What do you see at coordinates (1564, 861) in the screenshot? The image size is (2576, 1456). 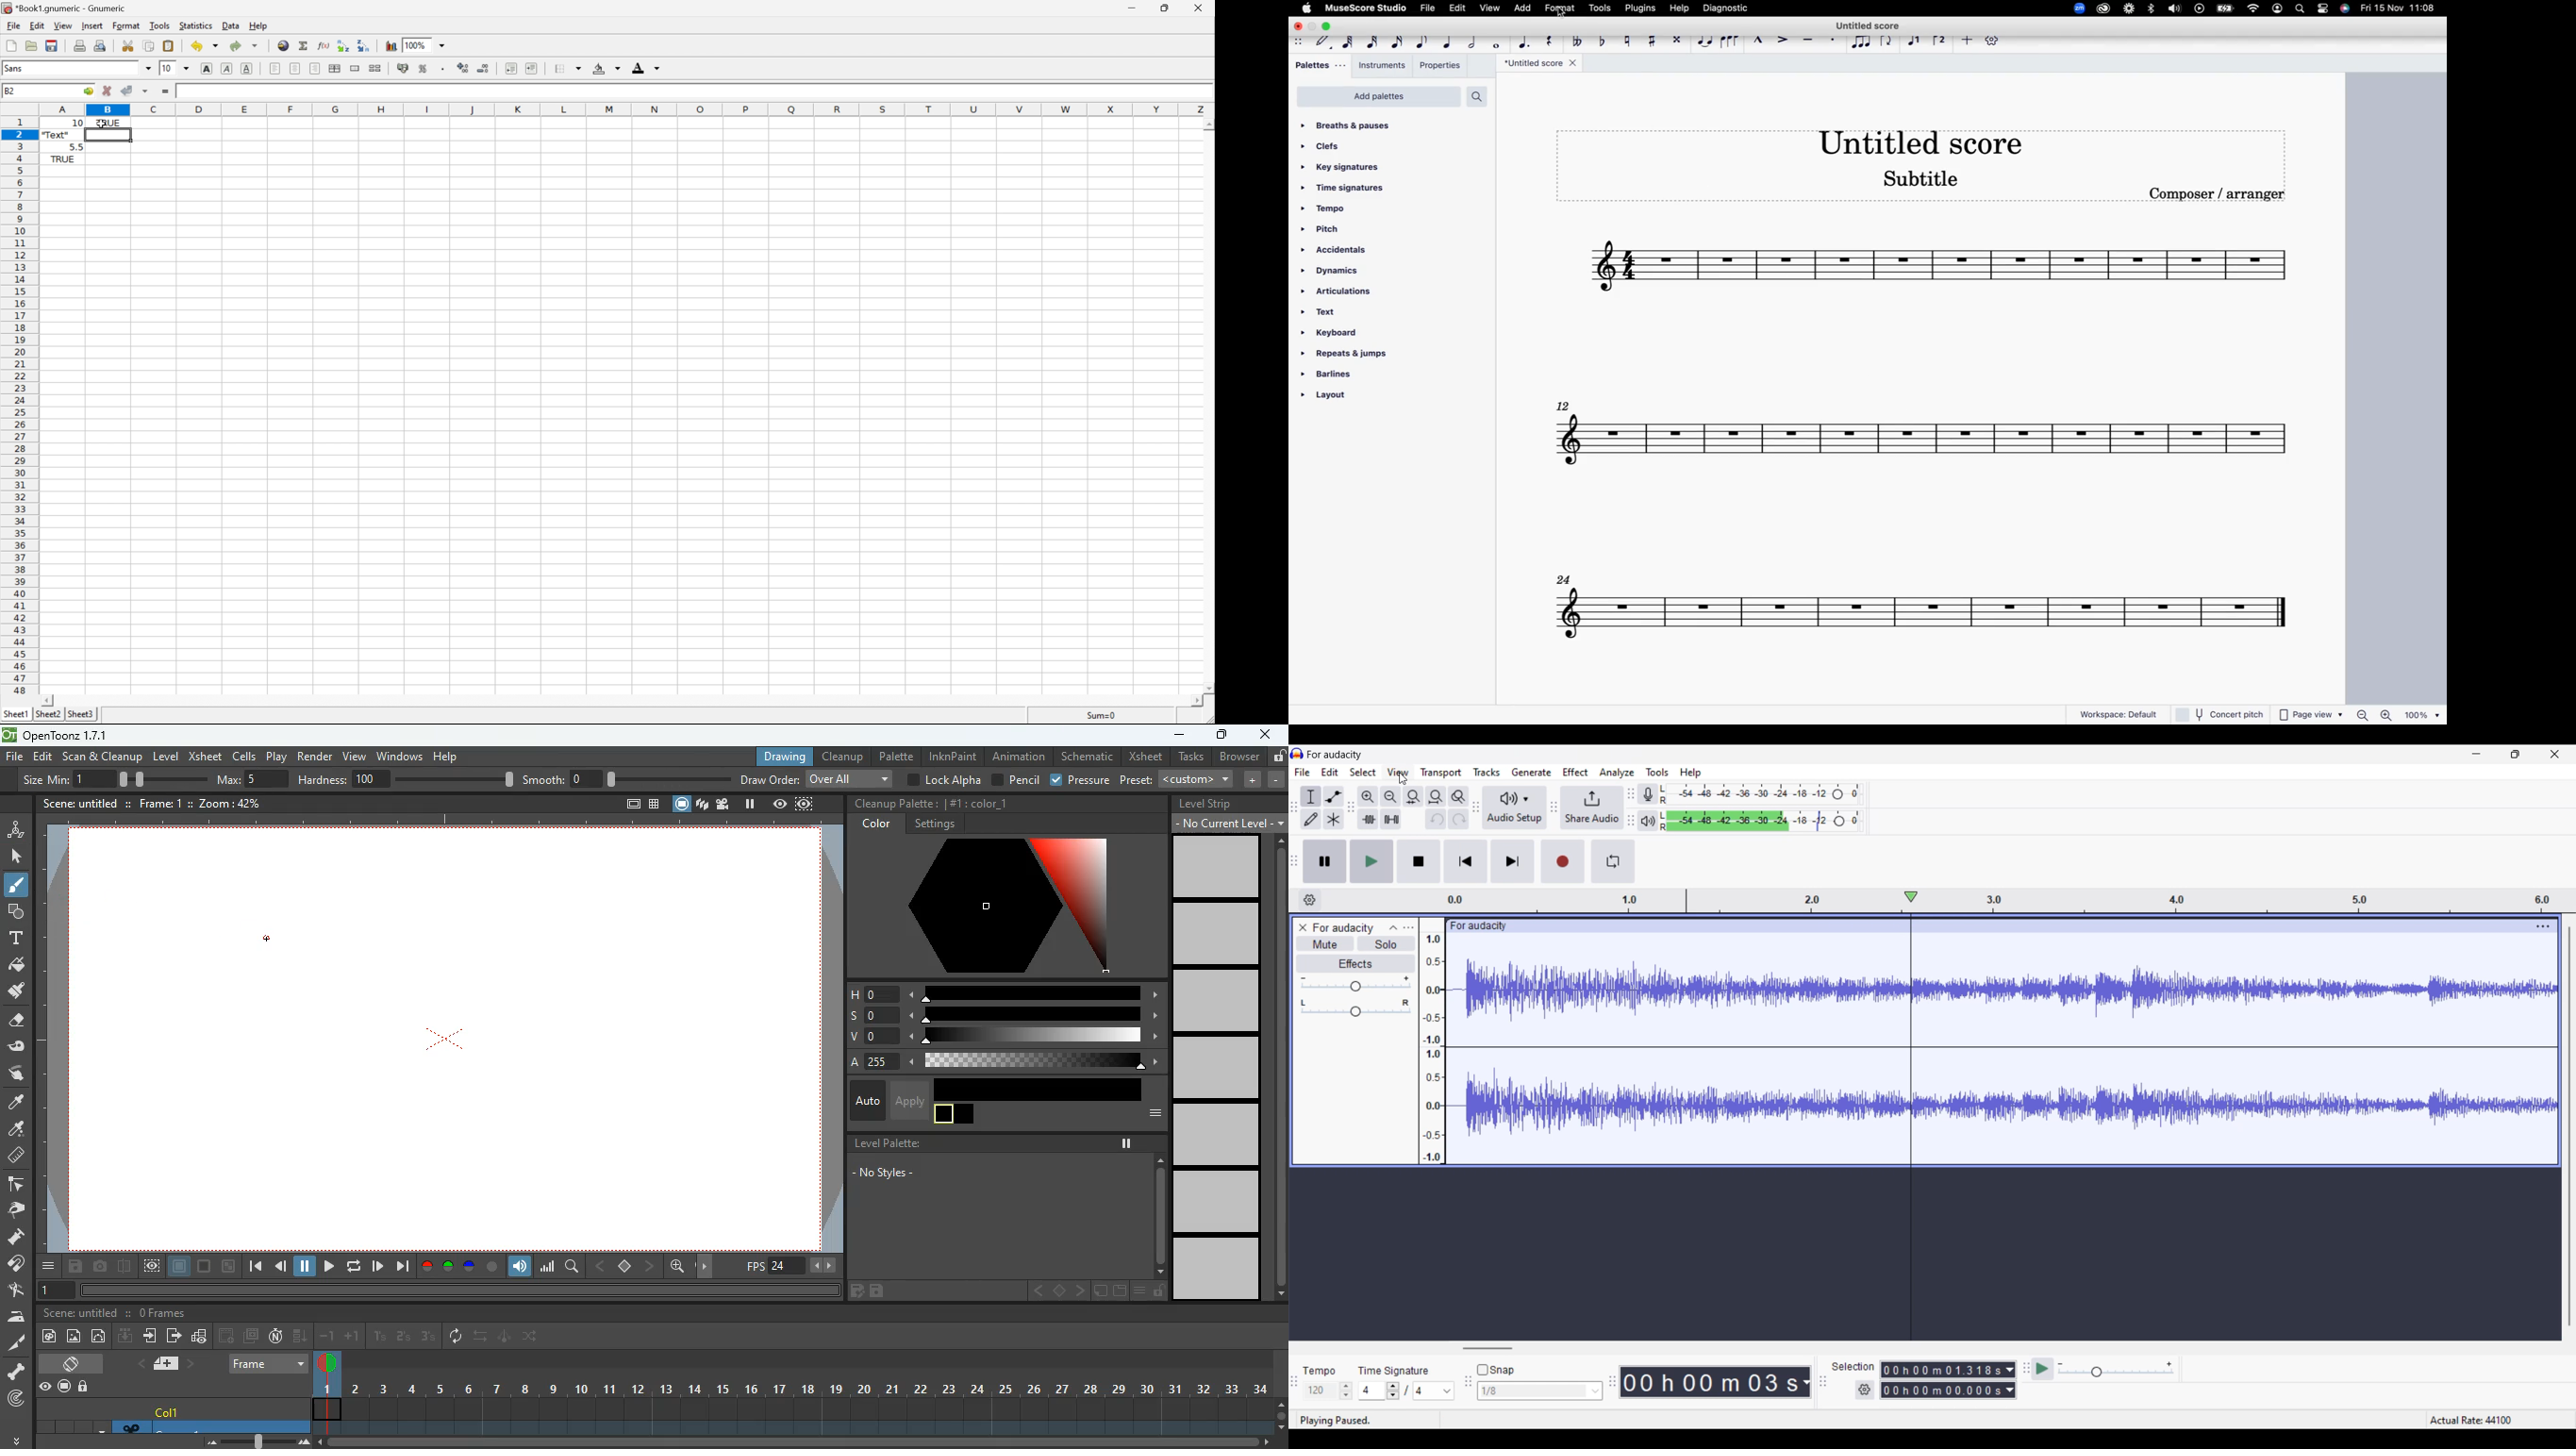 I see `Record/Record new track` at bounding box center [1564, 861].